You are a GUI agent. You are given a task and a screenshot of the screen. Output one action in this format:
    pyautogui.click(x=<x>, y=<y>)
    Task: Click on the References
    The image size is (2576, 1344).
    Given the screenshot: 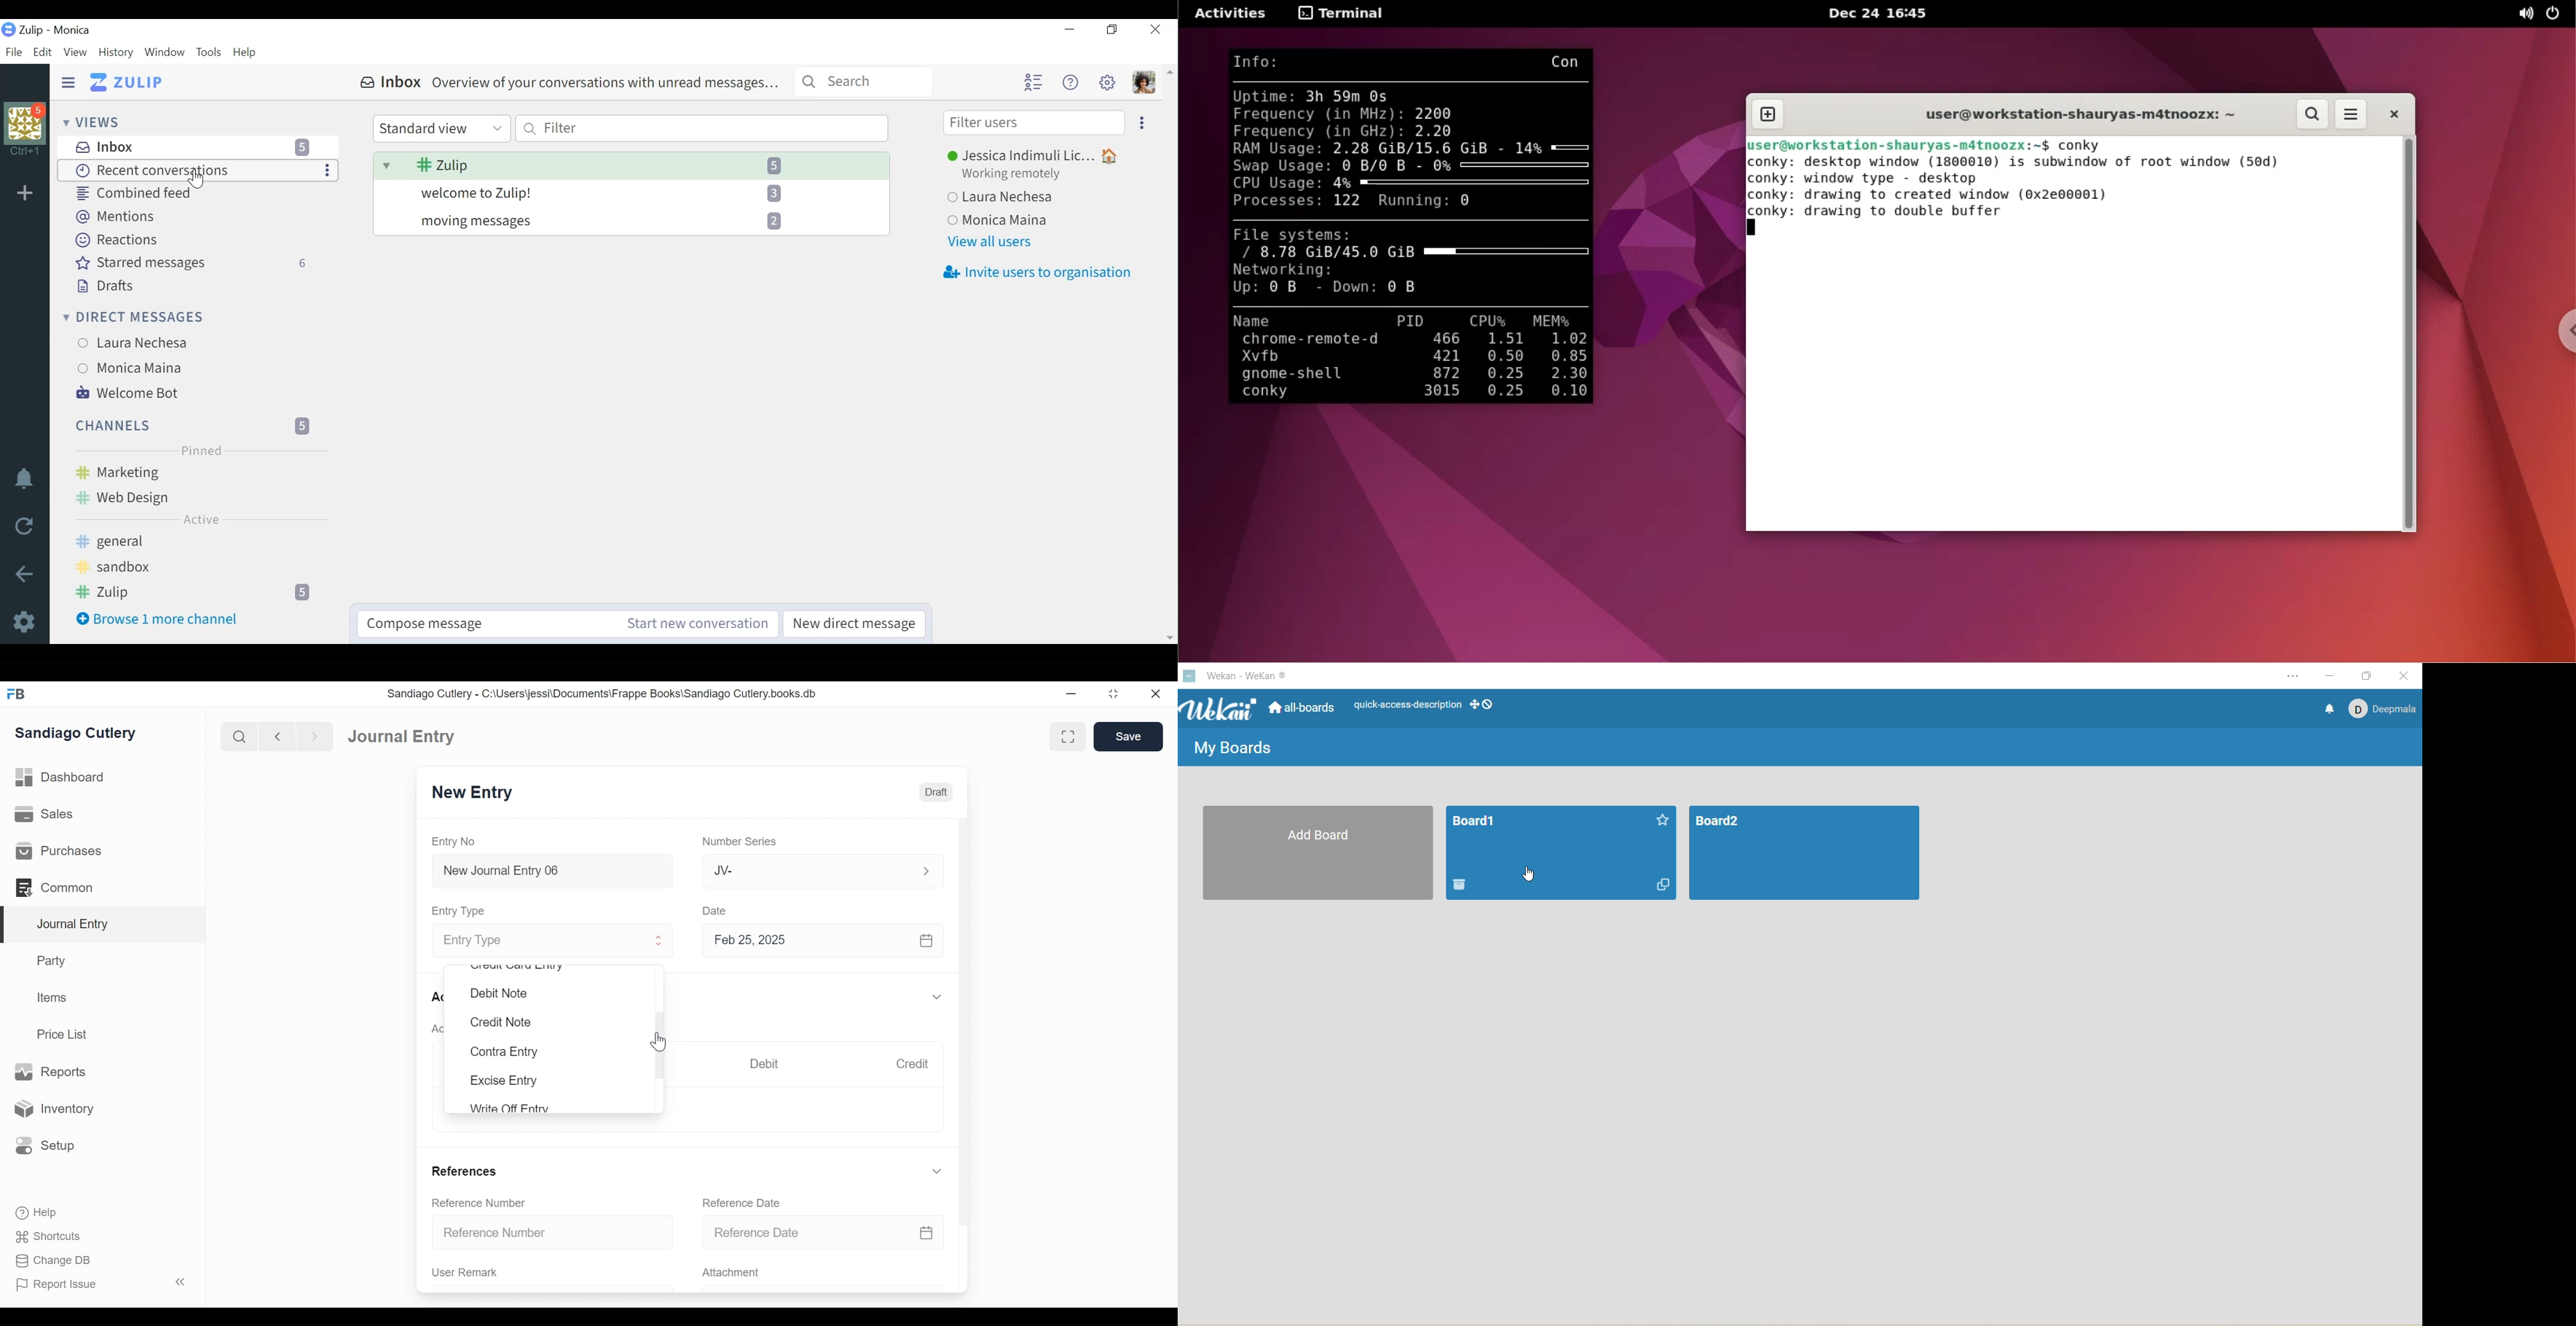 What is the action you would take?
    pyautogui.click(x=464, y=1171)
    